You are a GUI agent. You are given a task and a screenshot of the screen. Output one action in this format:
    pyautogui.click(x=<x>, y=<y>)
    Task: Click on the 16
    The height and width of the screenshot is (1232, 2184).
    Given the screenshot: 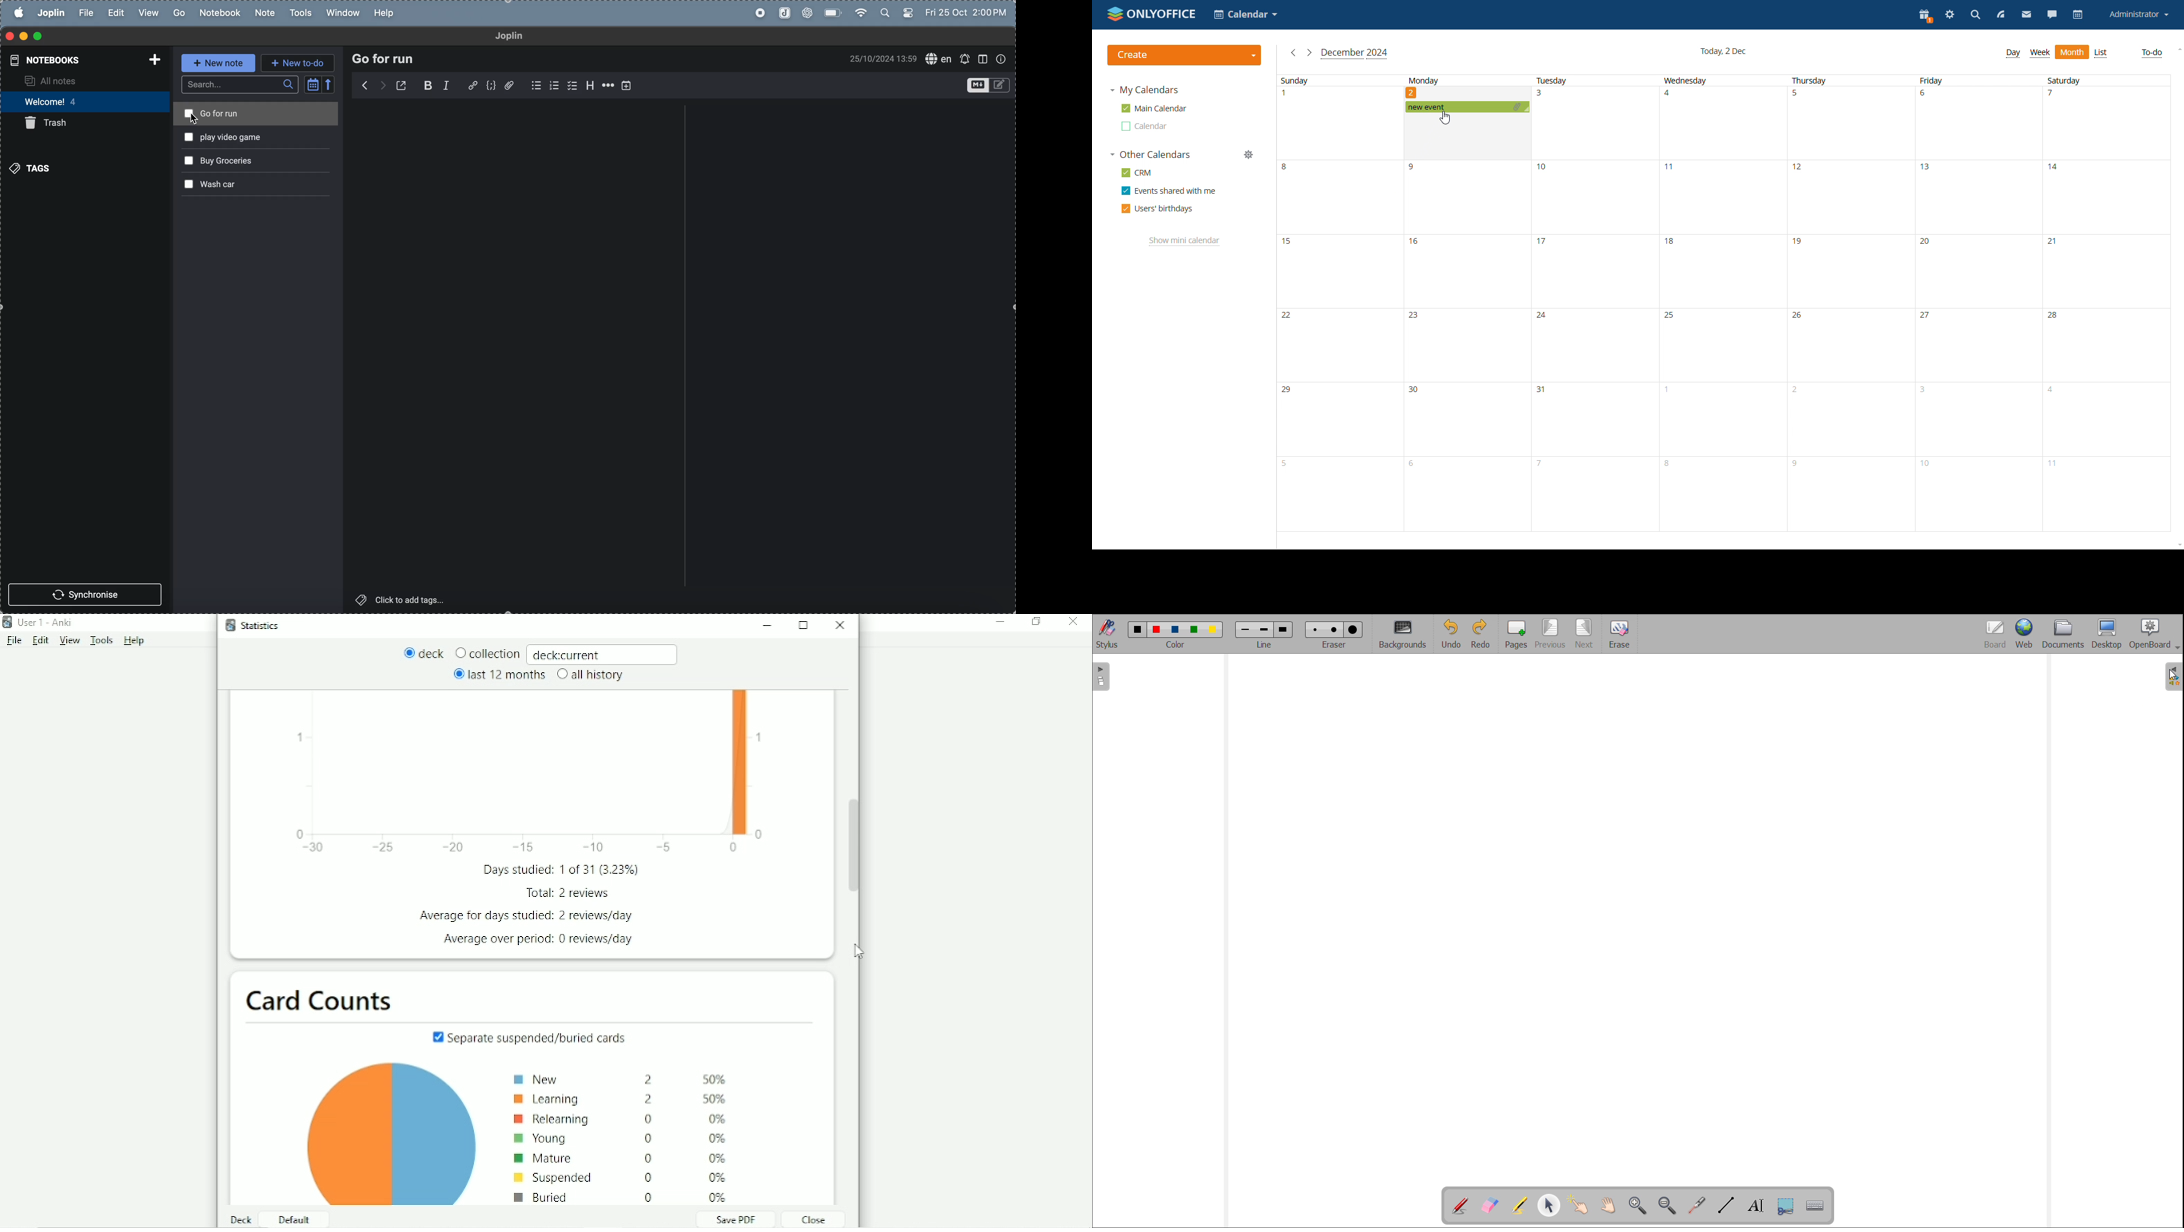 What is the action you would take?
    pyautogui.click(x=1416, y=246)
    